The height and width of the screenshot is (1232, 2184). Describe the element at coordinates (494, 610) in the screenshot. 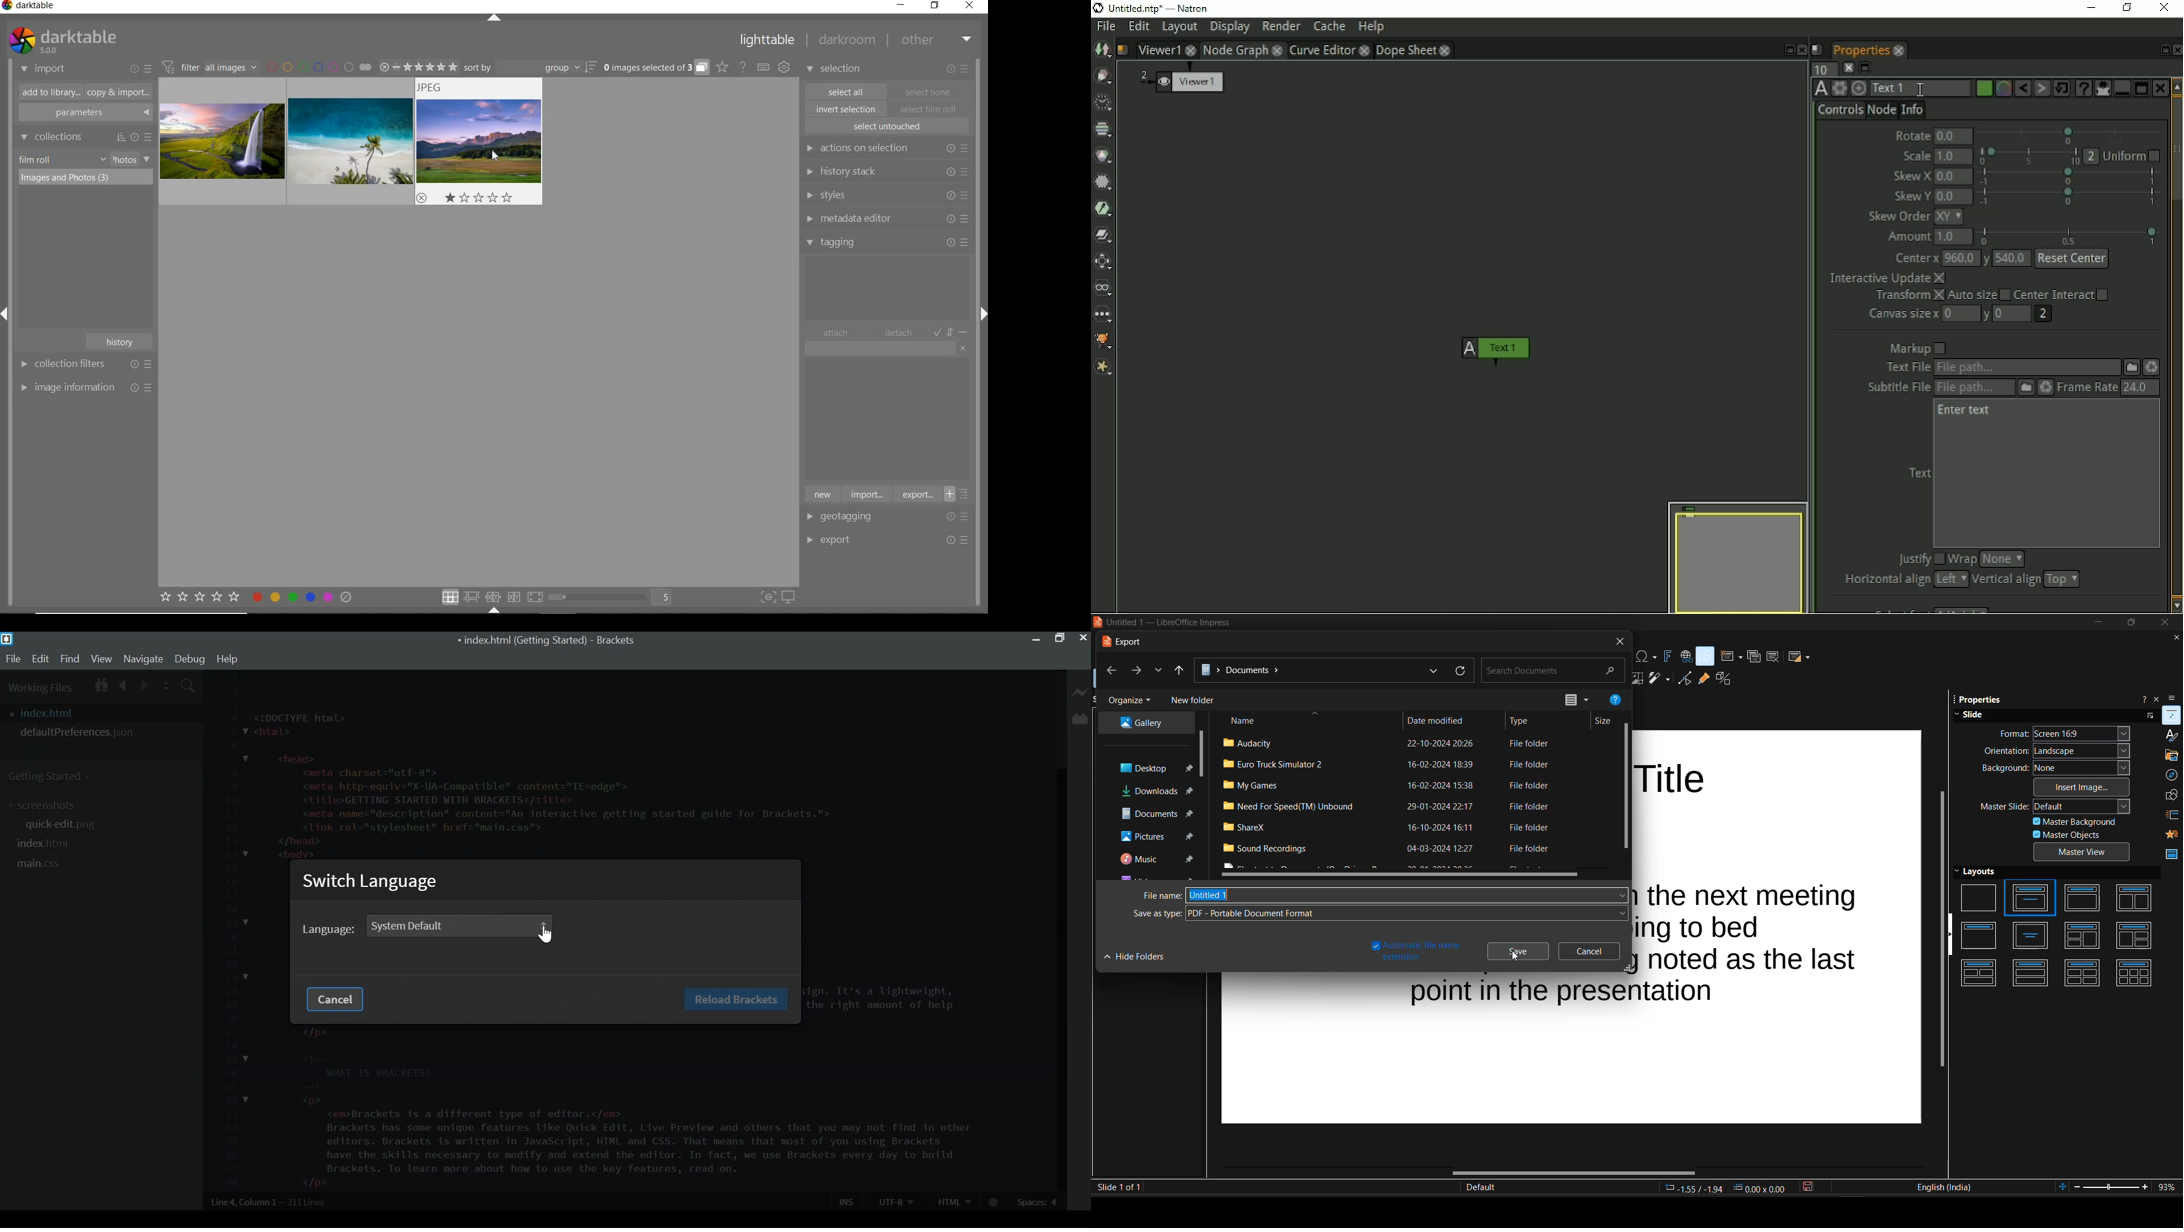

I see `Expand/Collapse` at that location.